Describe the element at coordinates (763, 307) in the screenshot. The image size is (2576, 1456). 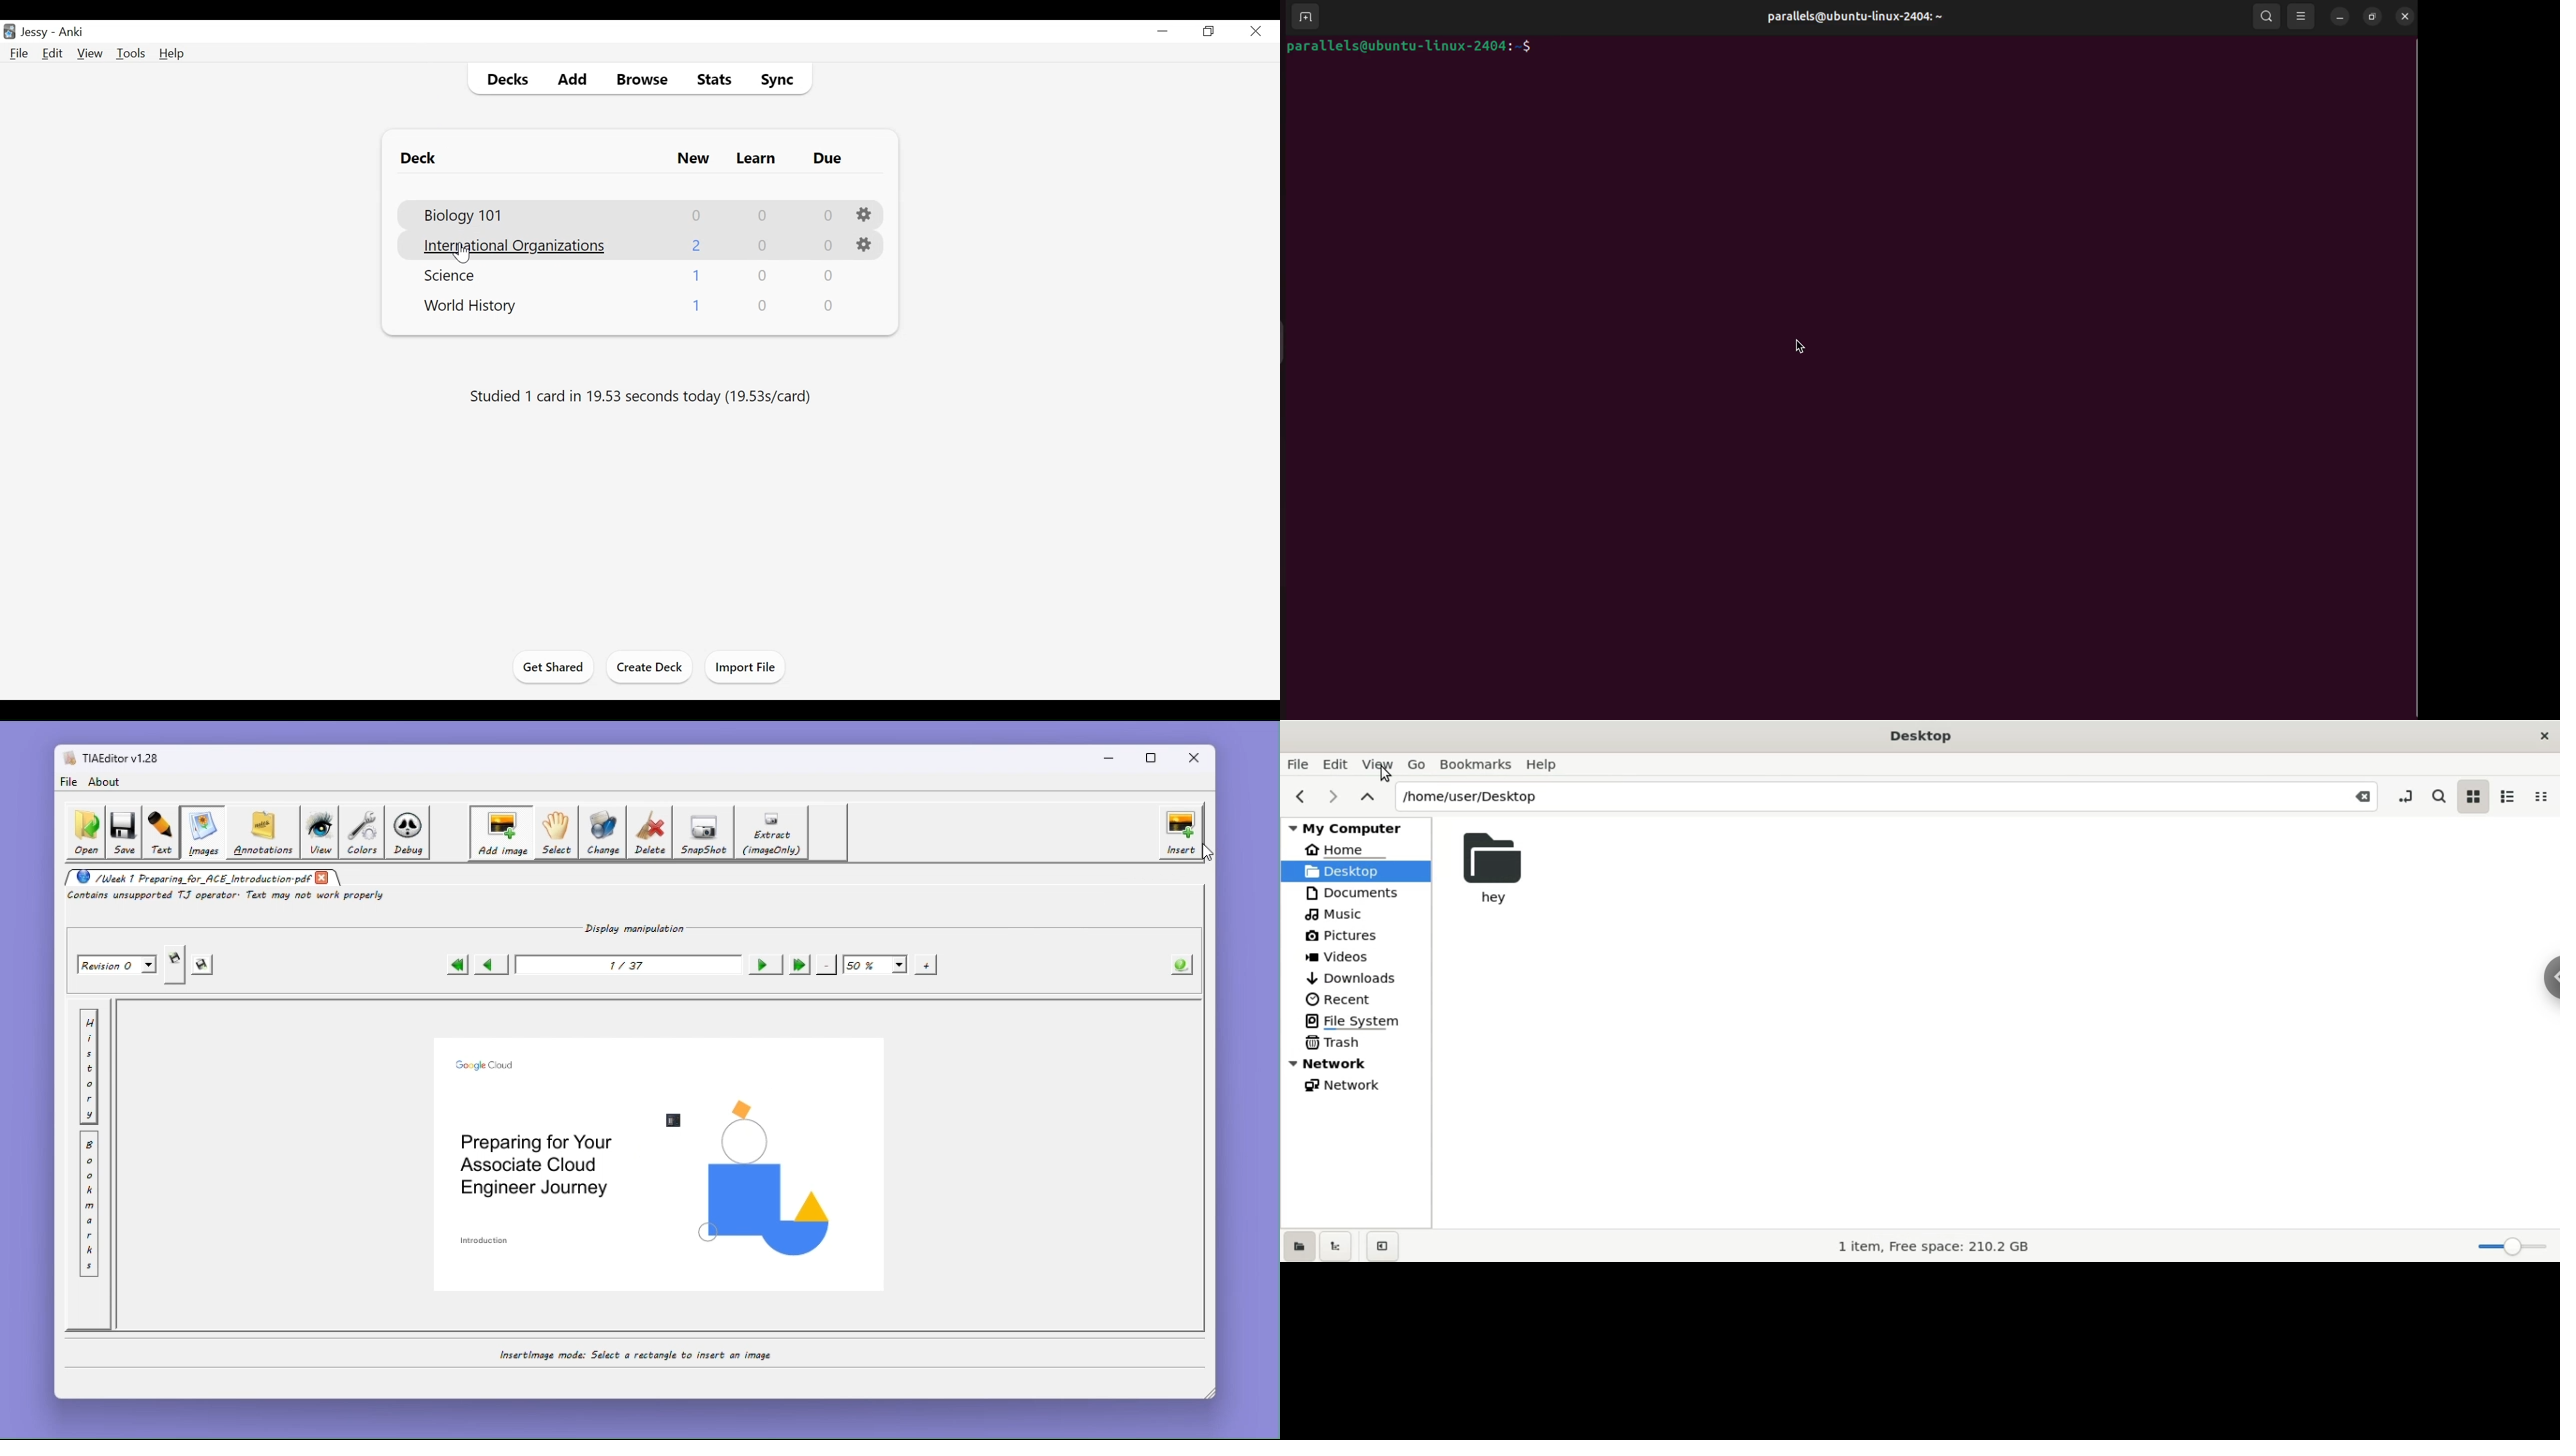
I see `Learn Card Count` at that location.